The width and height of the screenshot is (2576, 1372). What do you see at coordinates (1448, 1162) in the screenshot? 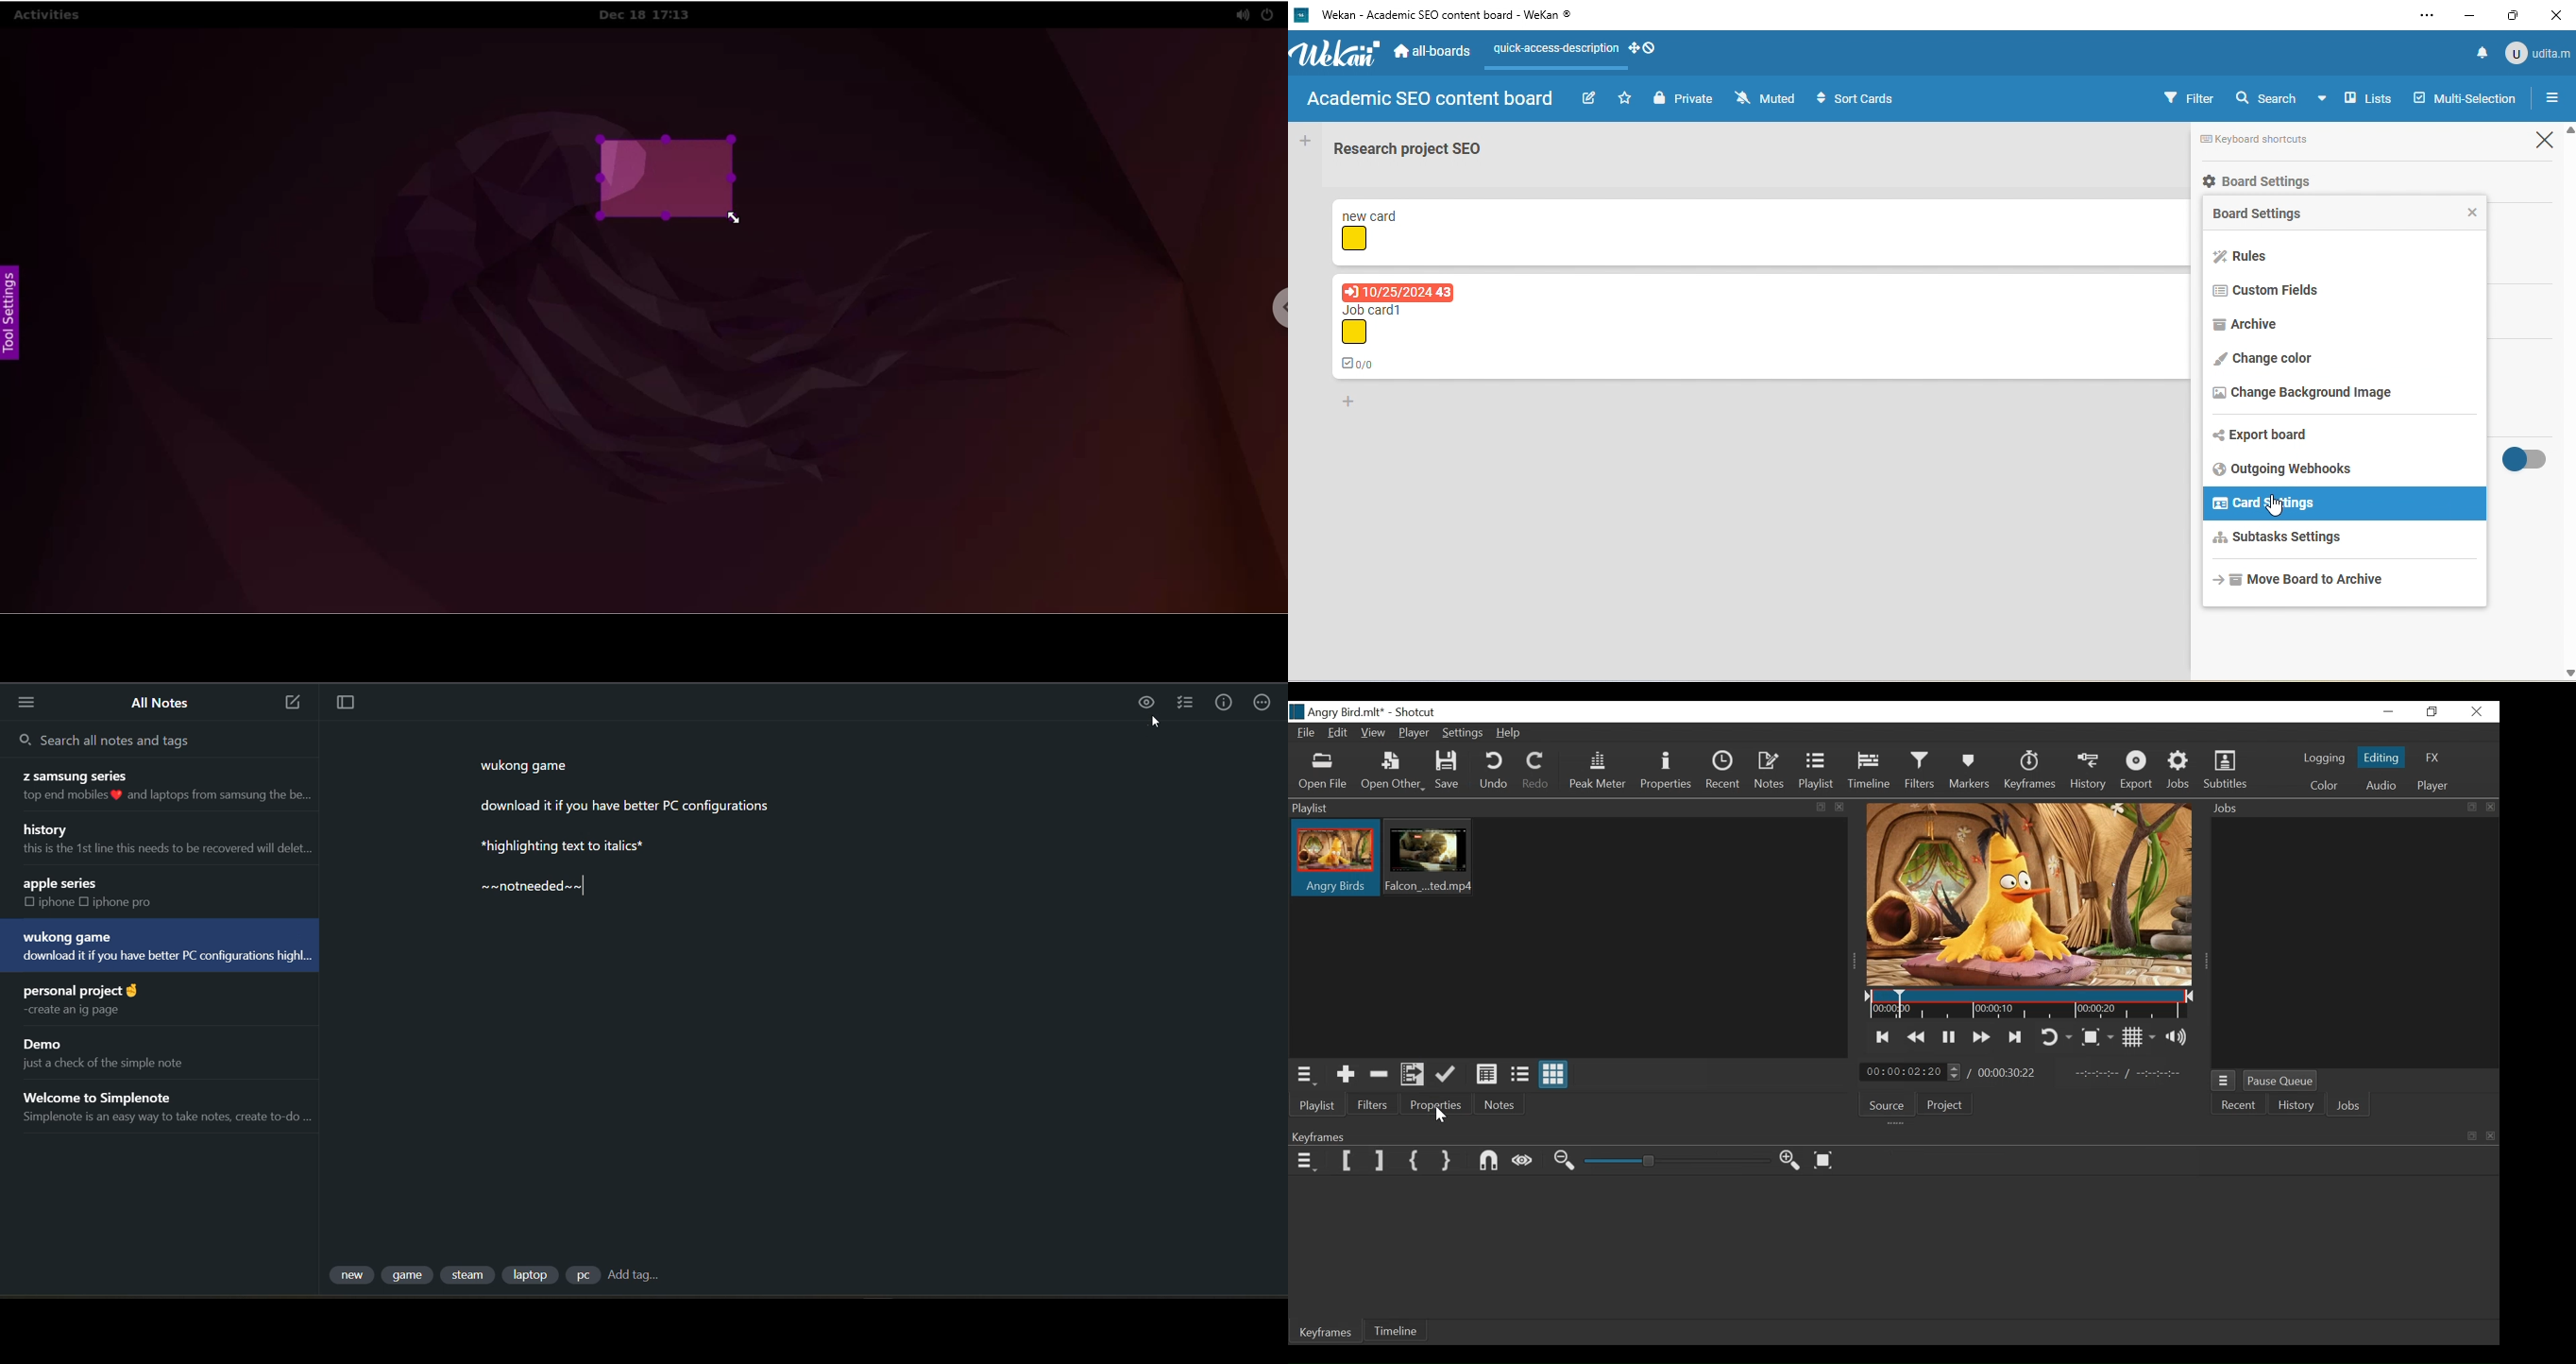
I see `Set Second Simple keyframe` at bounding box center [1448, 1162].